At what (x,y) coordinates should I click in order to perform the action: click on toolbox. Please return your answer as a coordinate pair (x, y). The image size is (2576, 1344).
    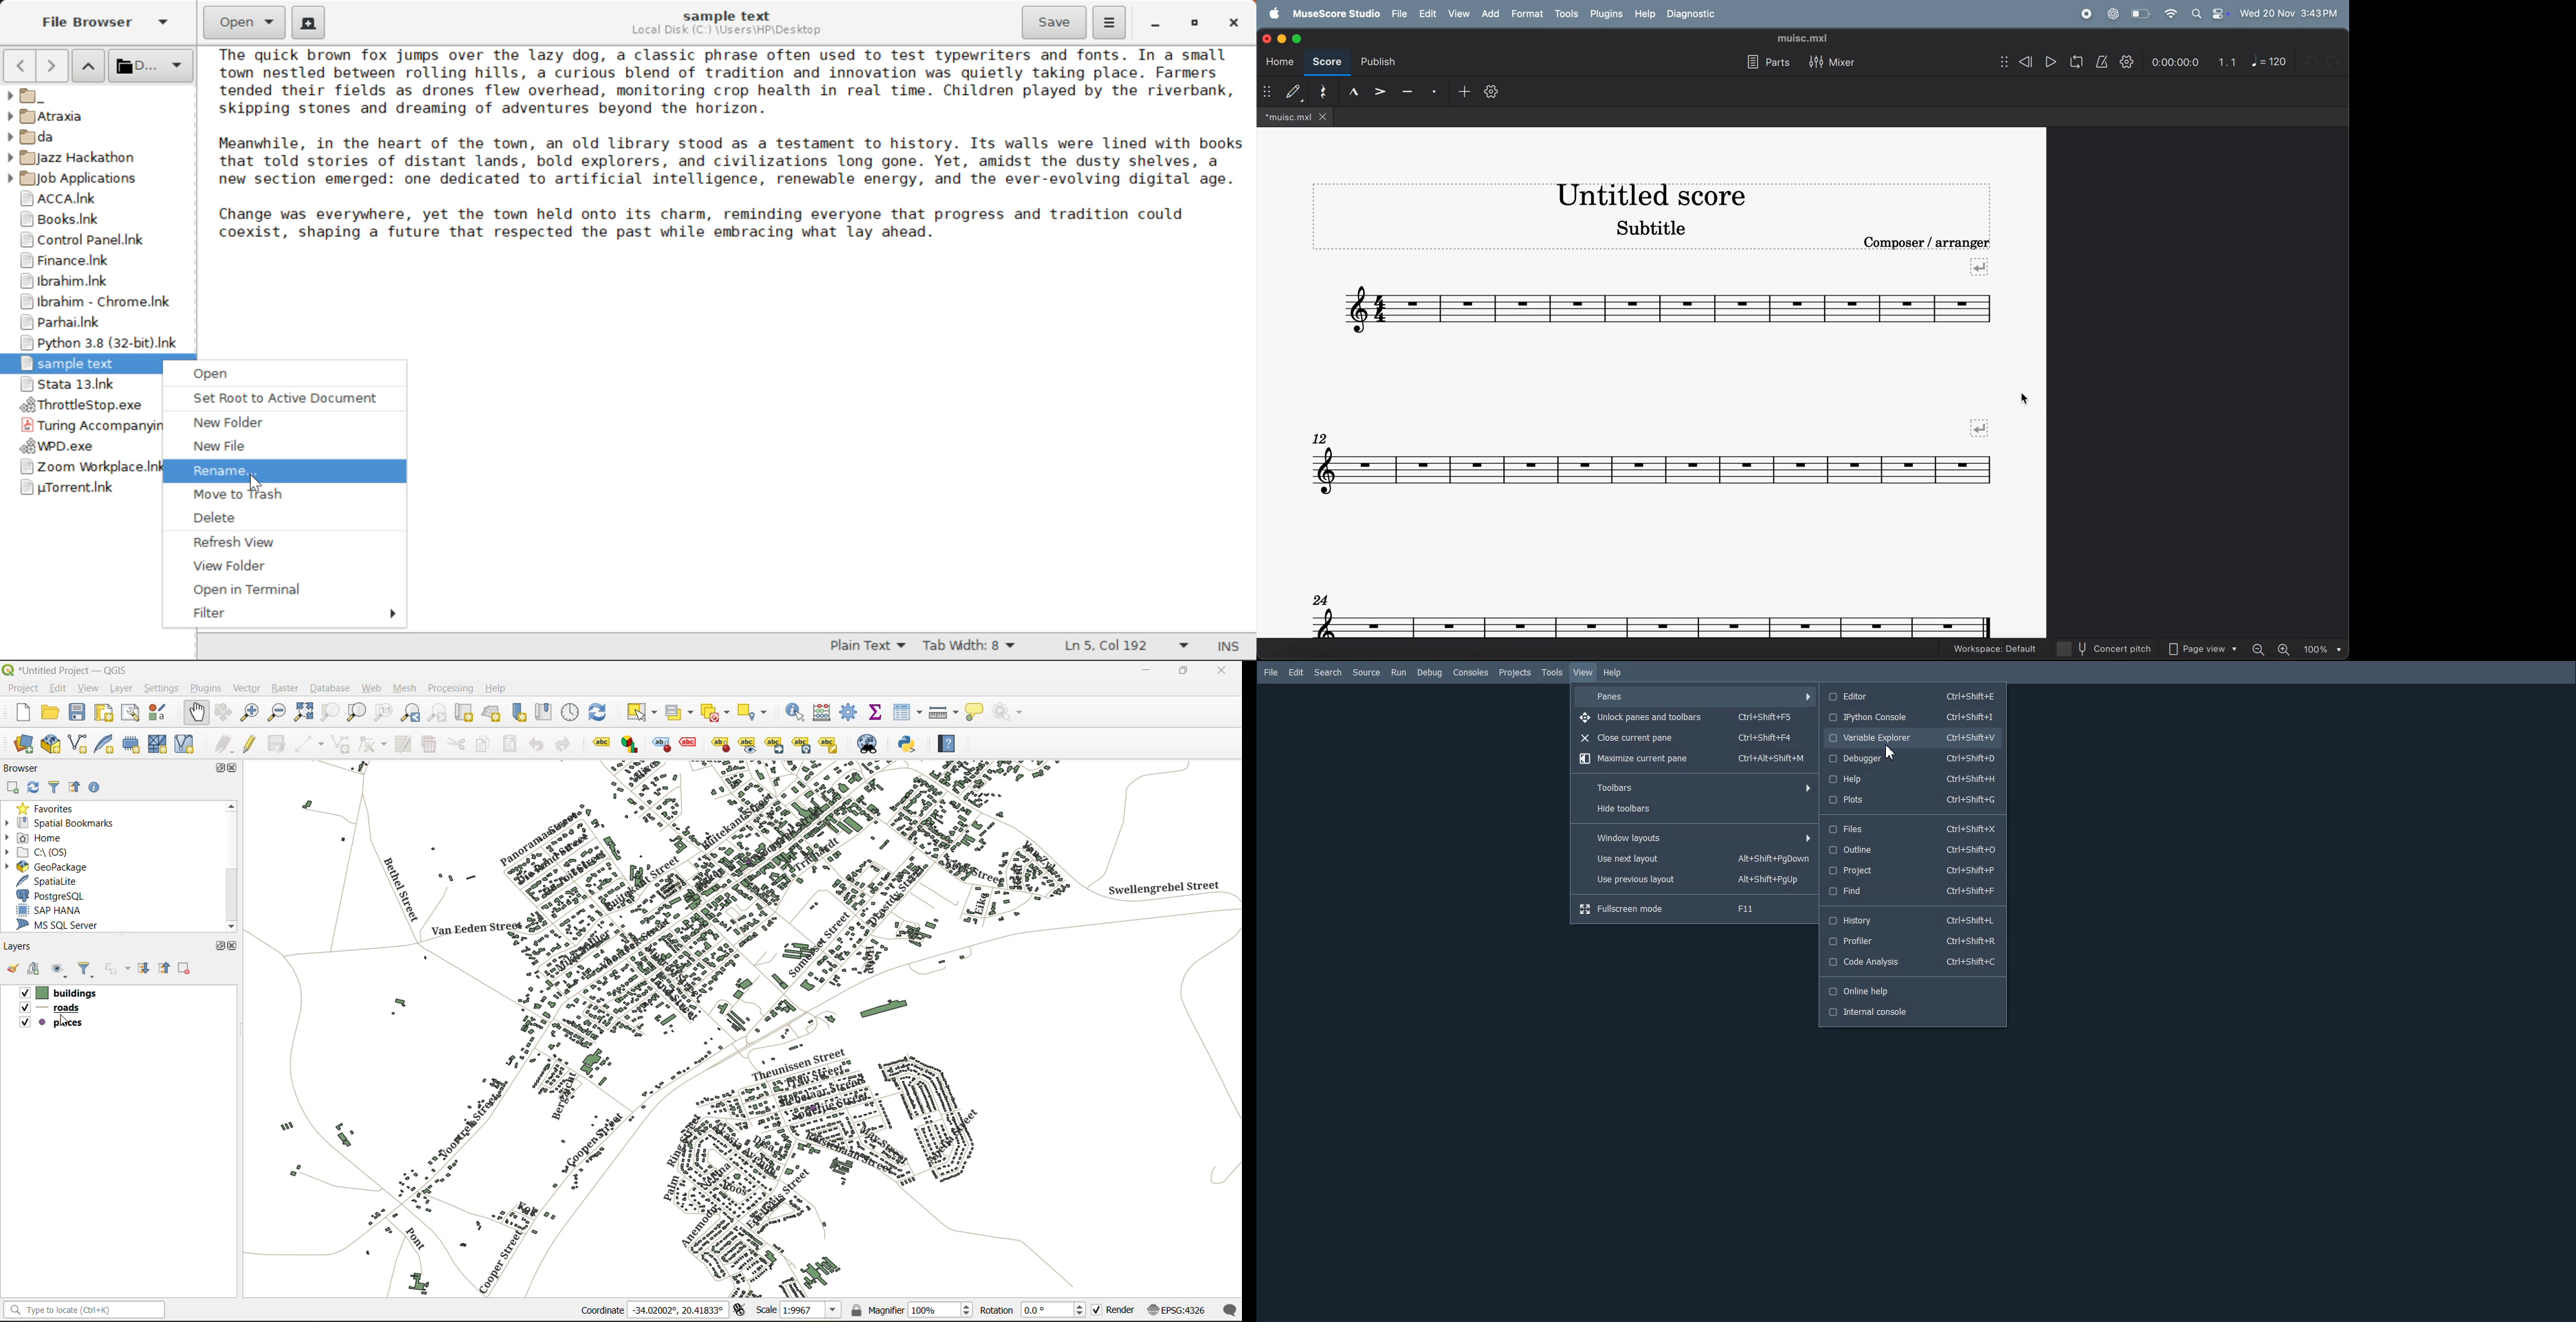
    Looking at the image, I should click on (849, 713).